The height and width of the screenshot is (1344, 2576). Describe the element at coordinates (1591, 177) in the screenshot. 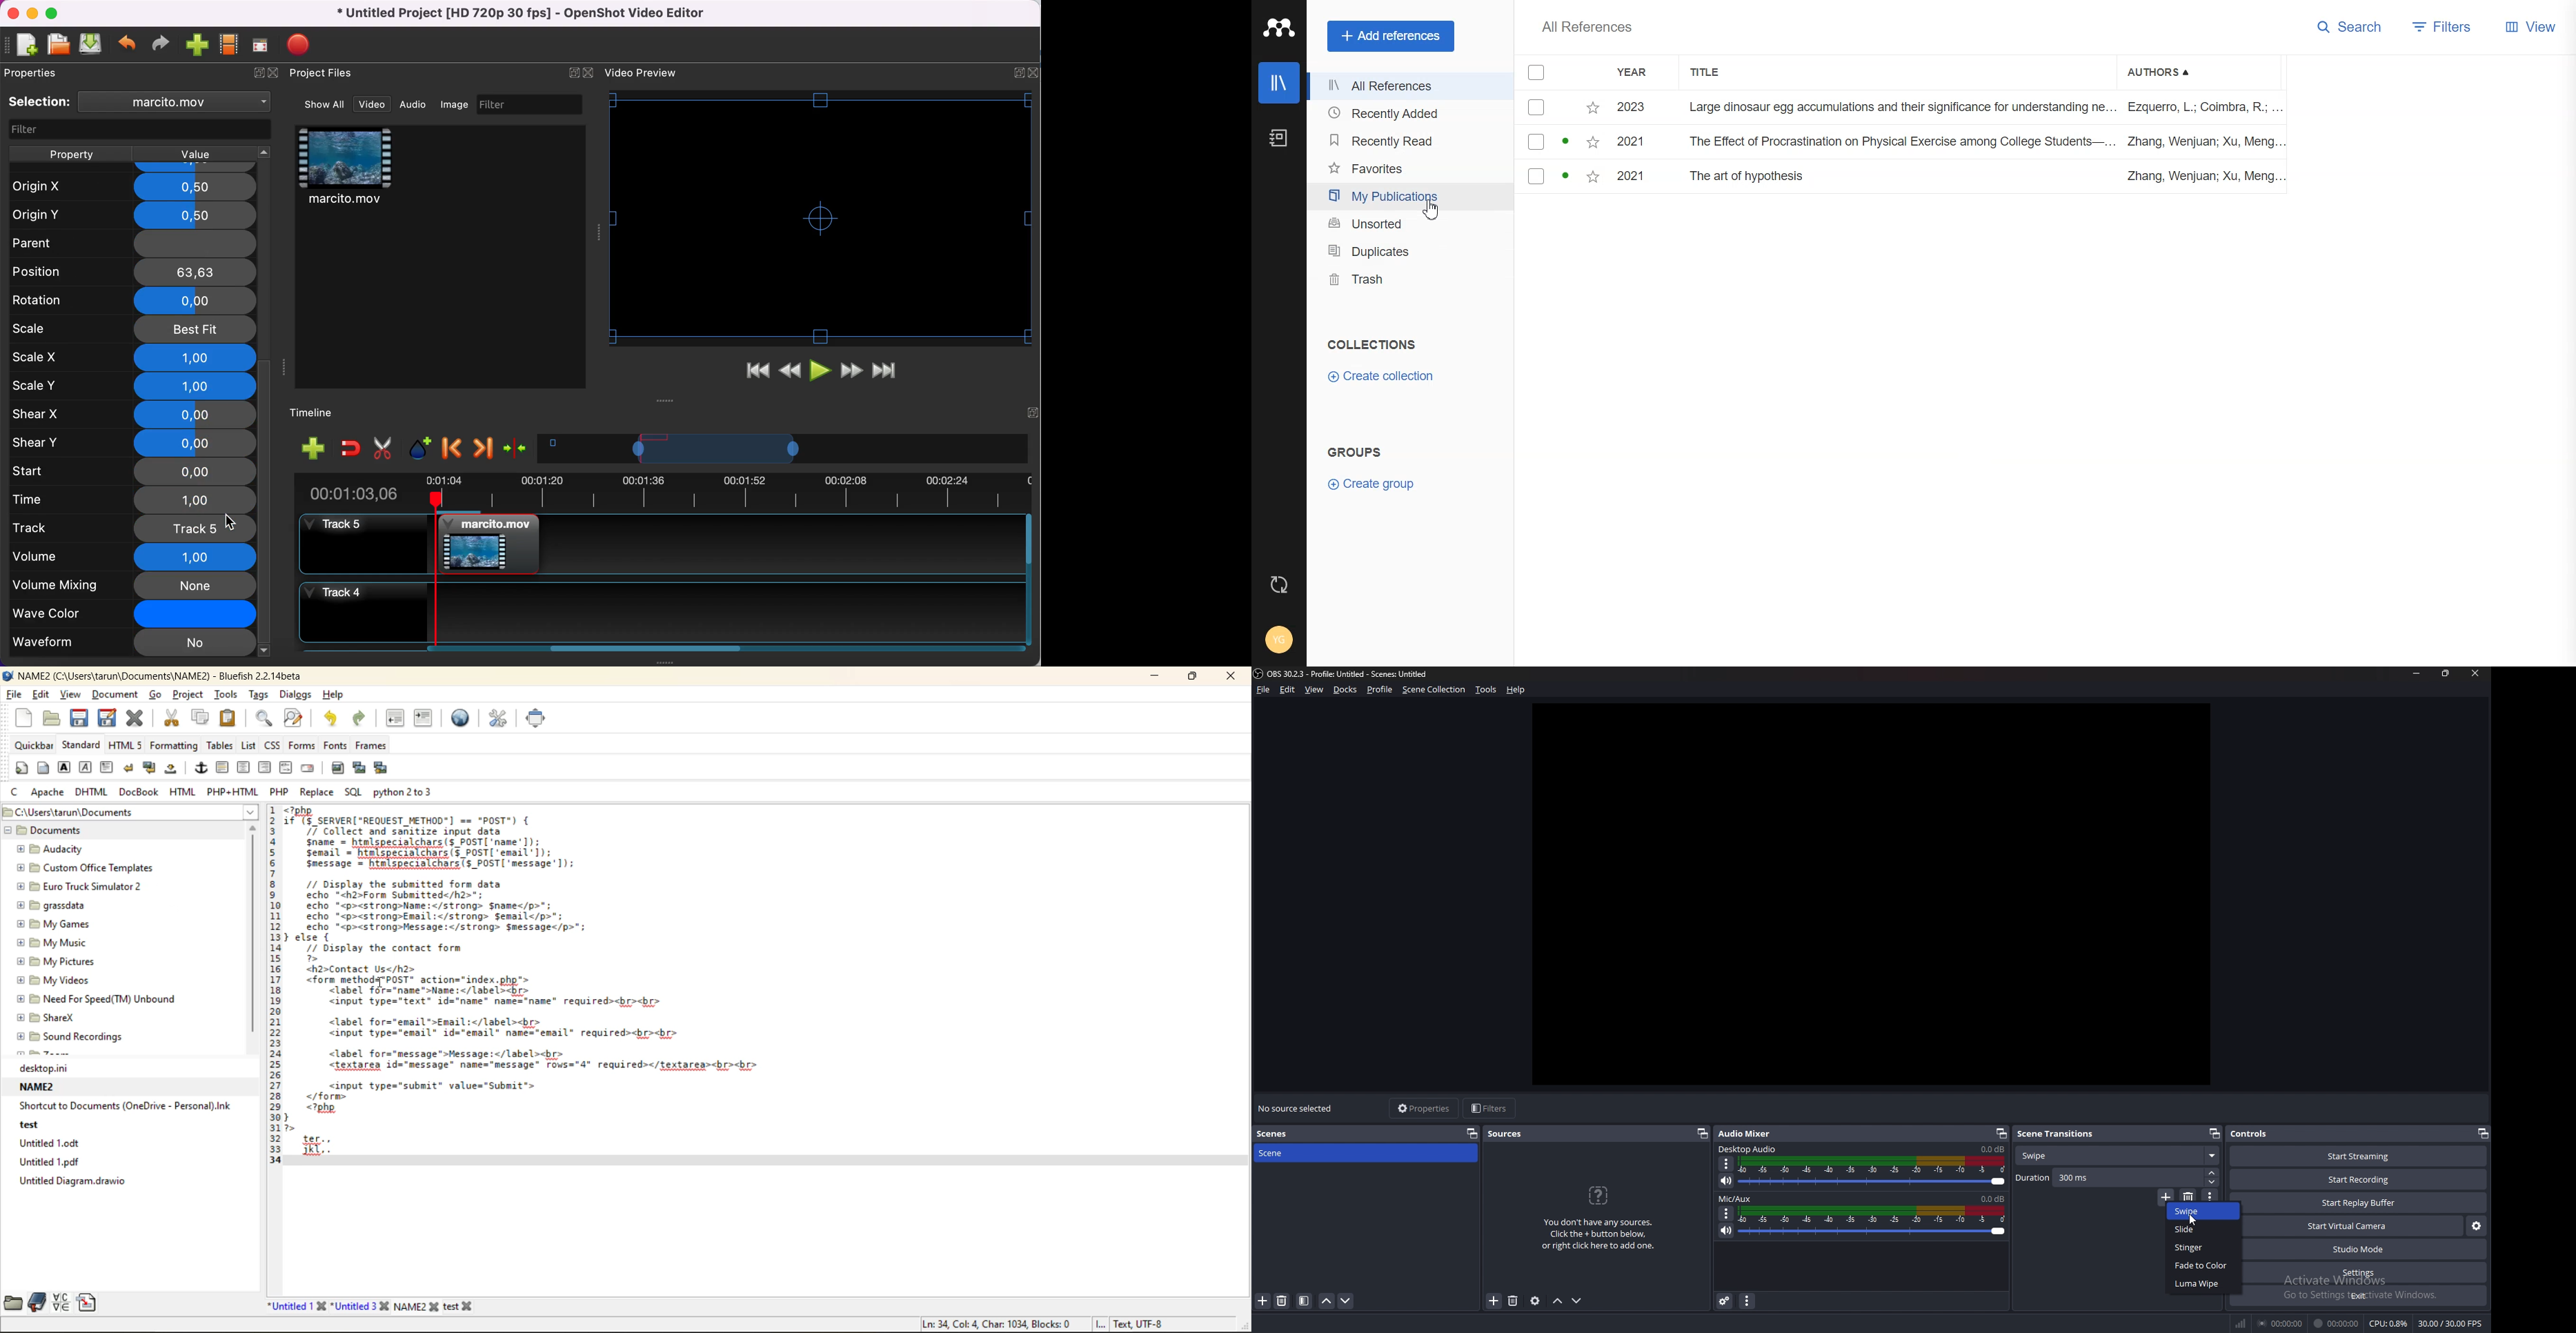

I see `Favorites` at that location.